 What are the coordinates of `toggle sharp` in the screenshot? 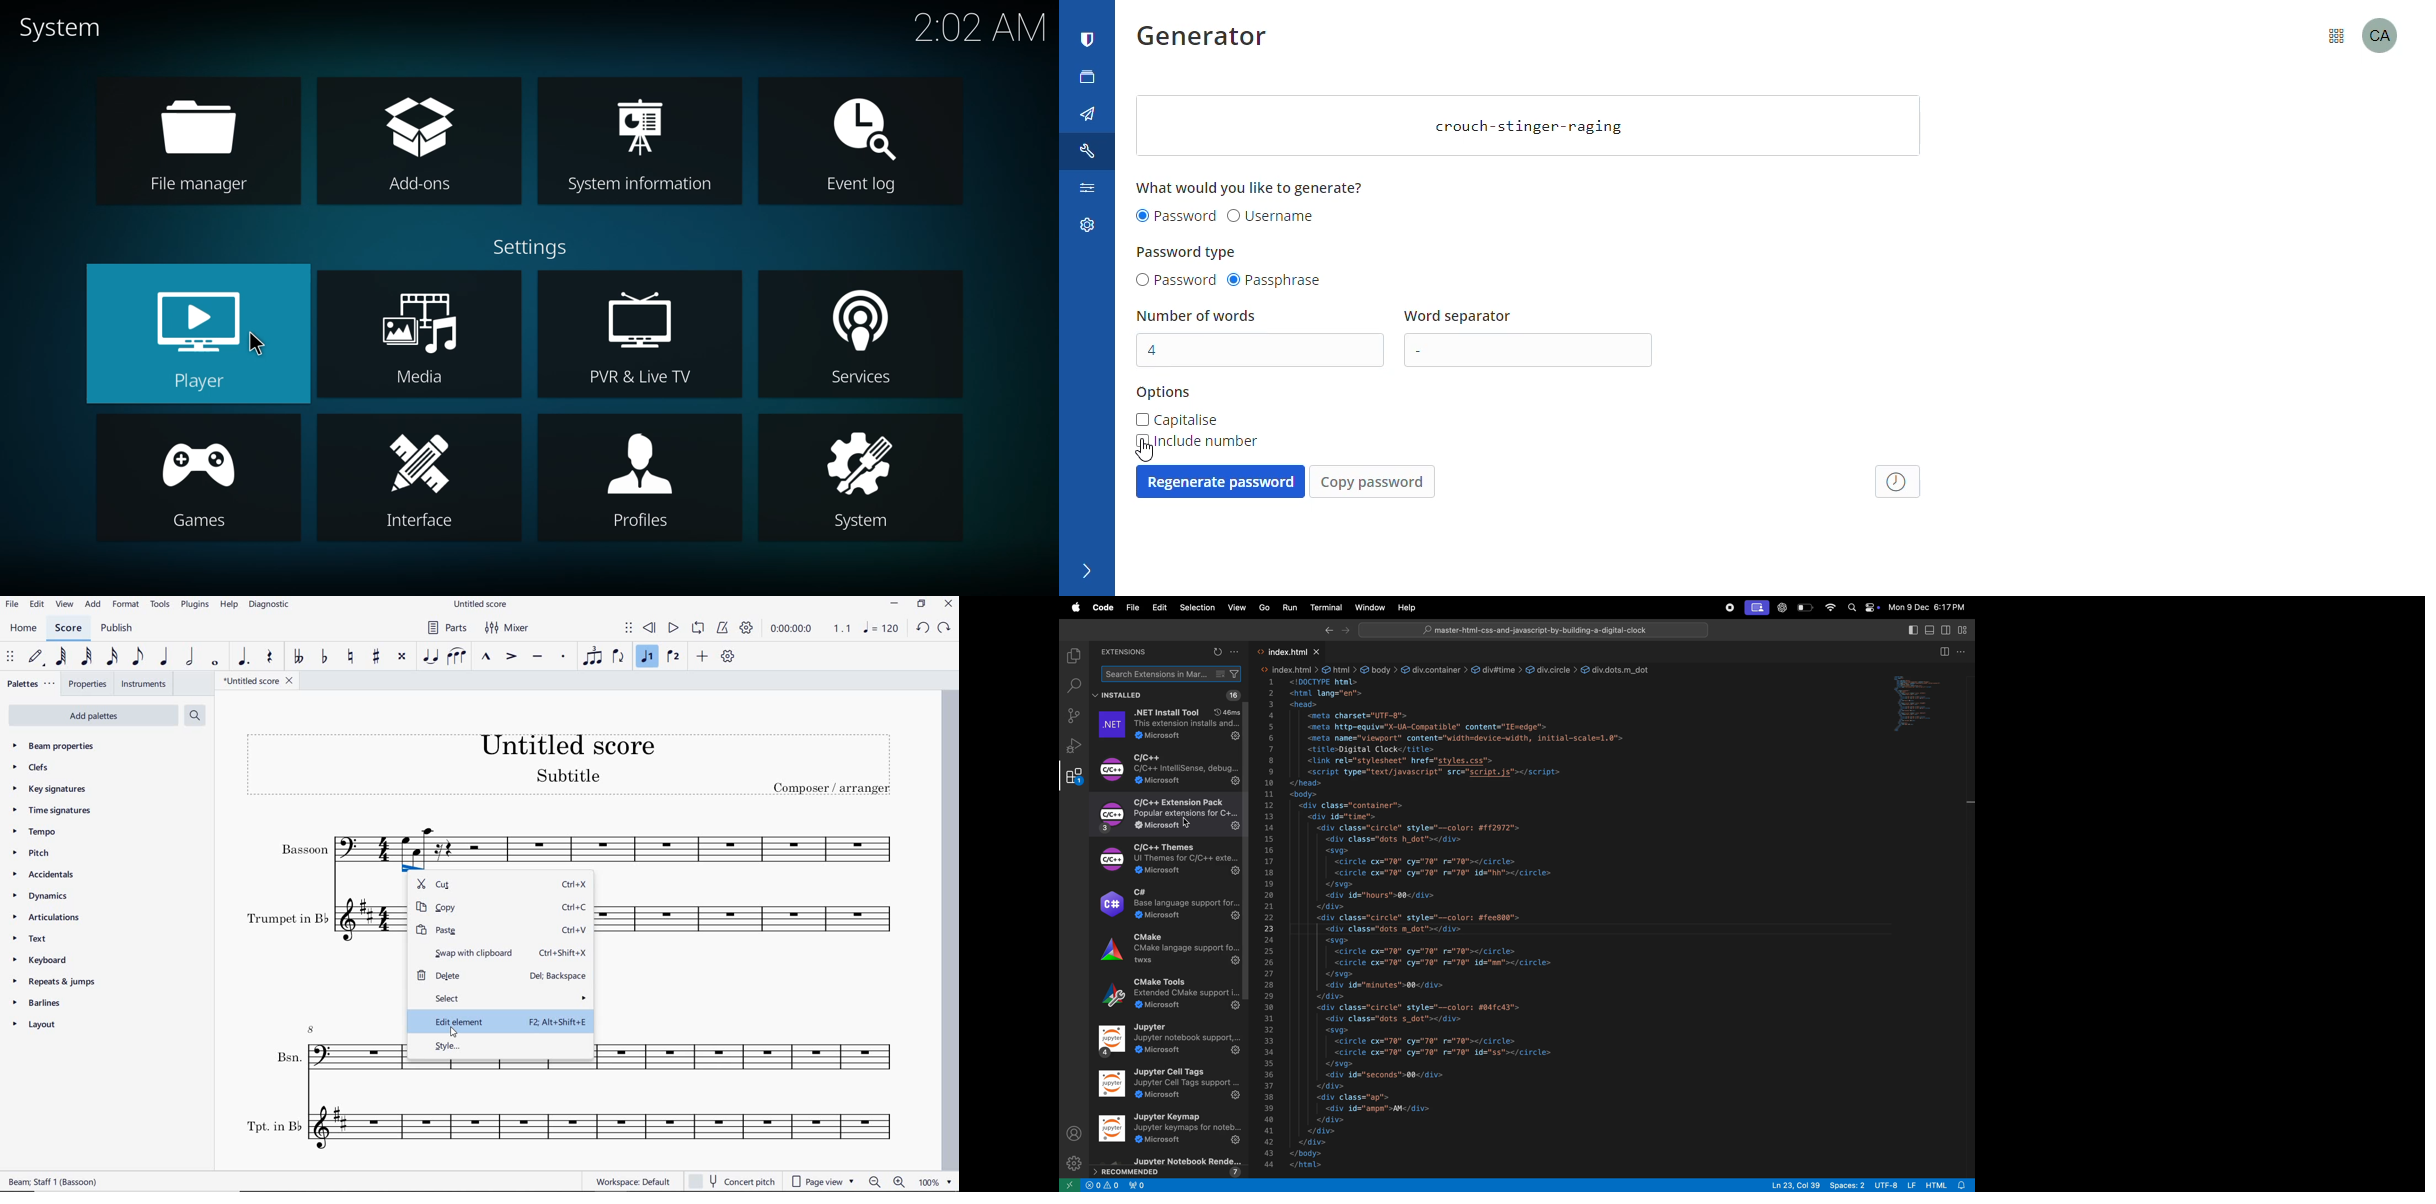 It's located at (376, 657).